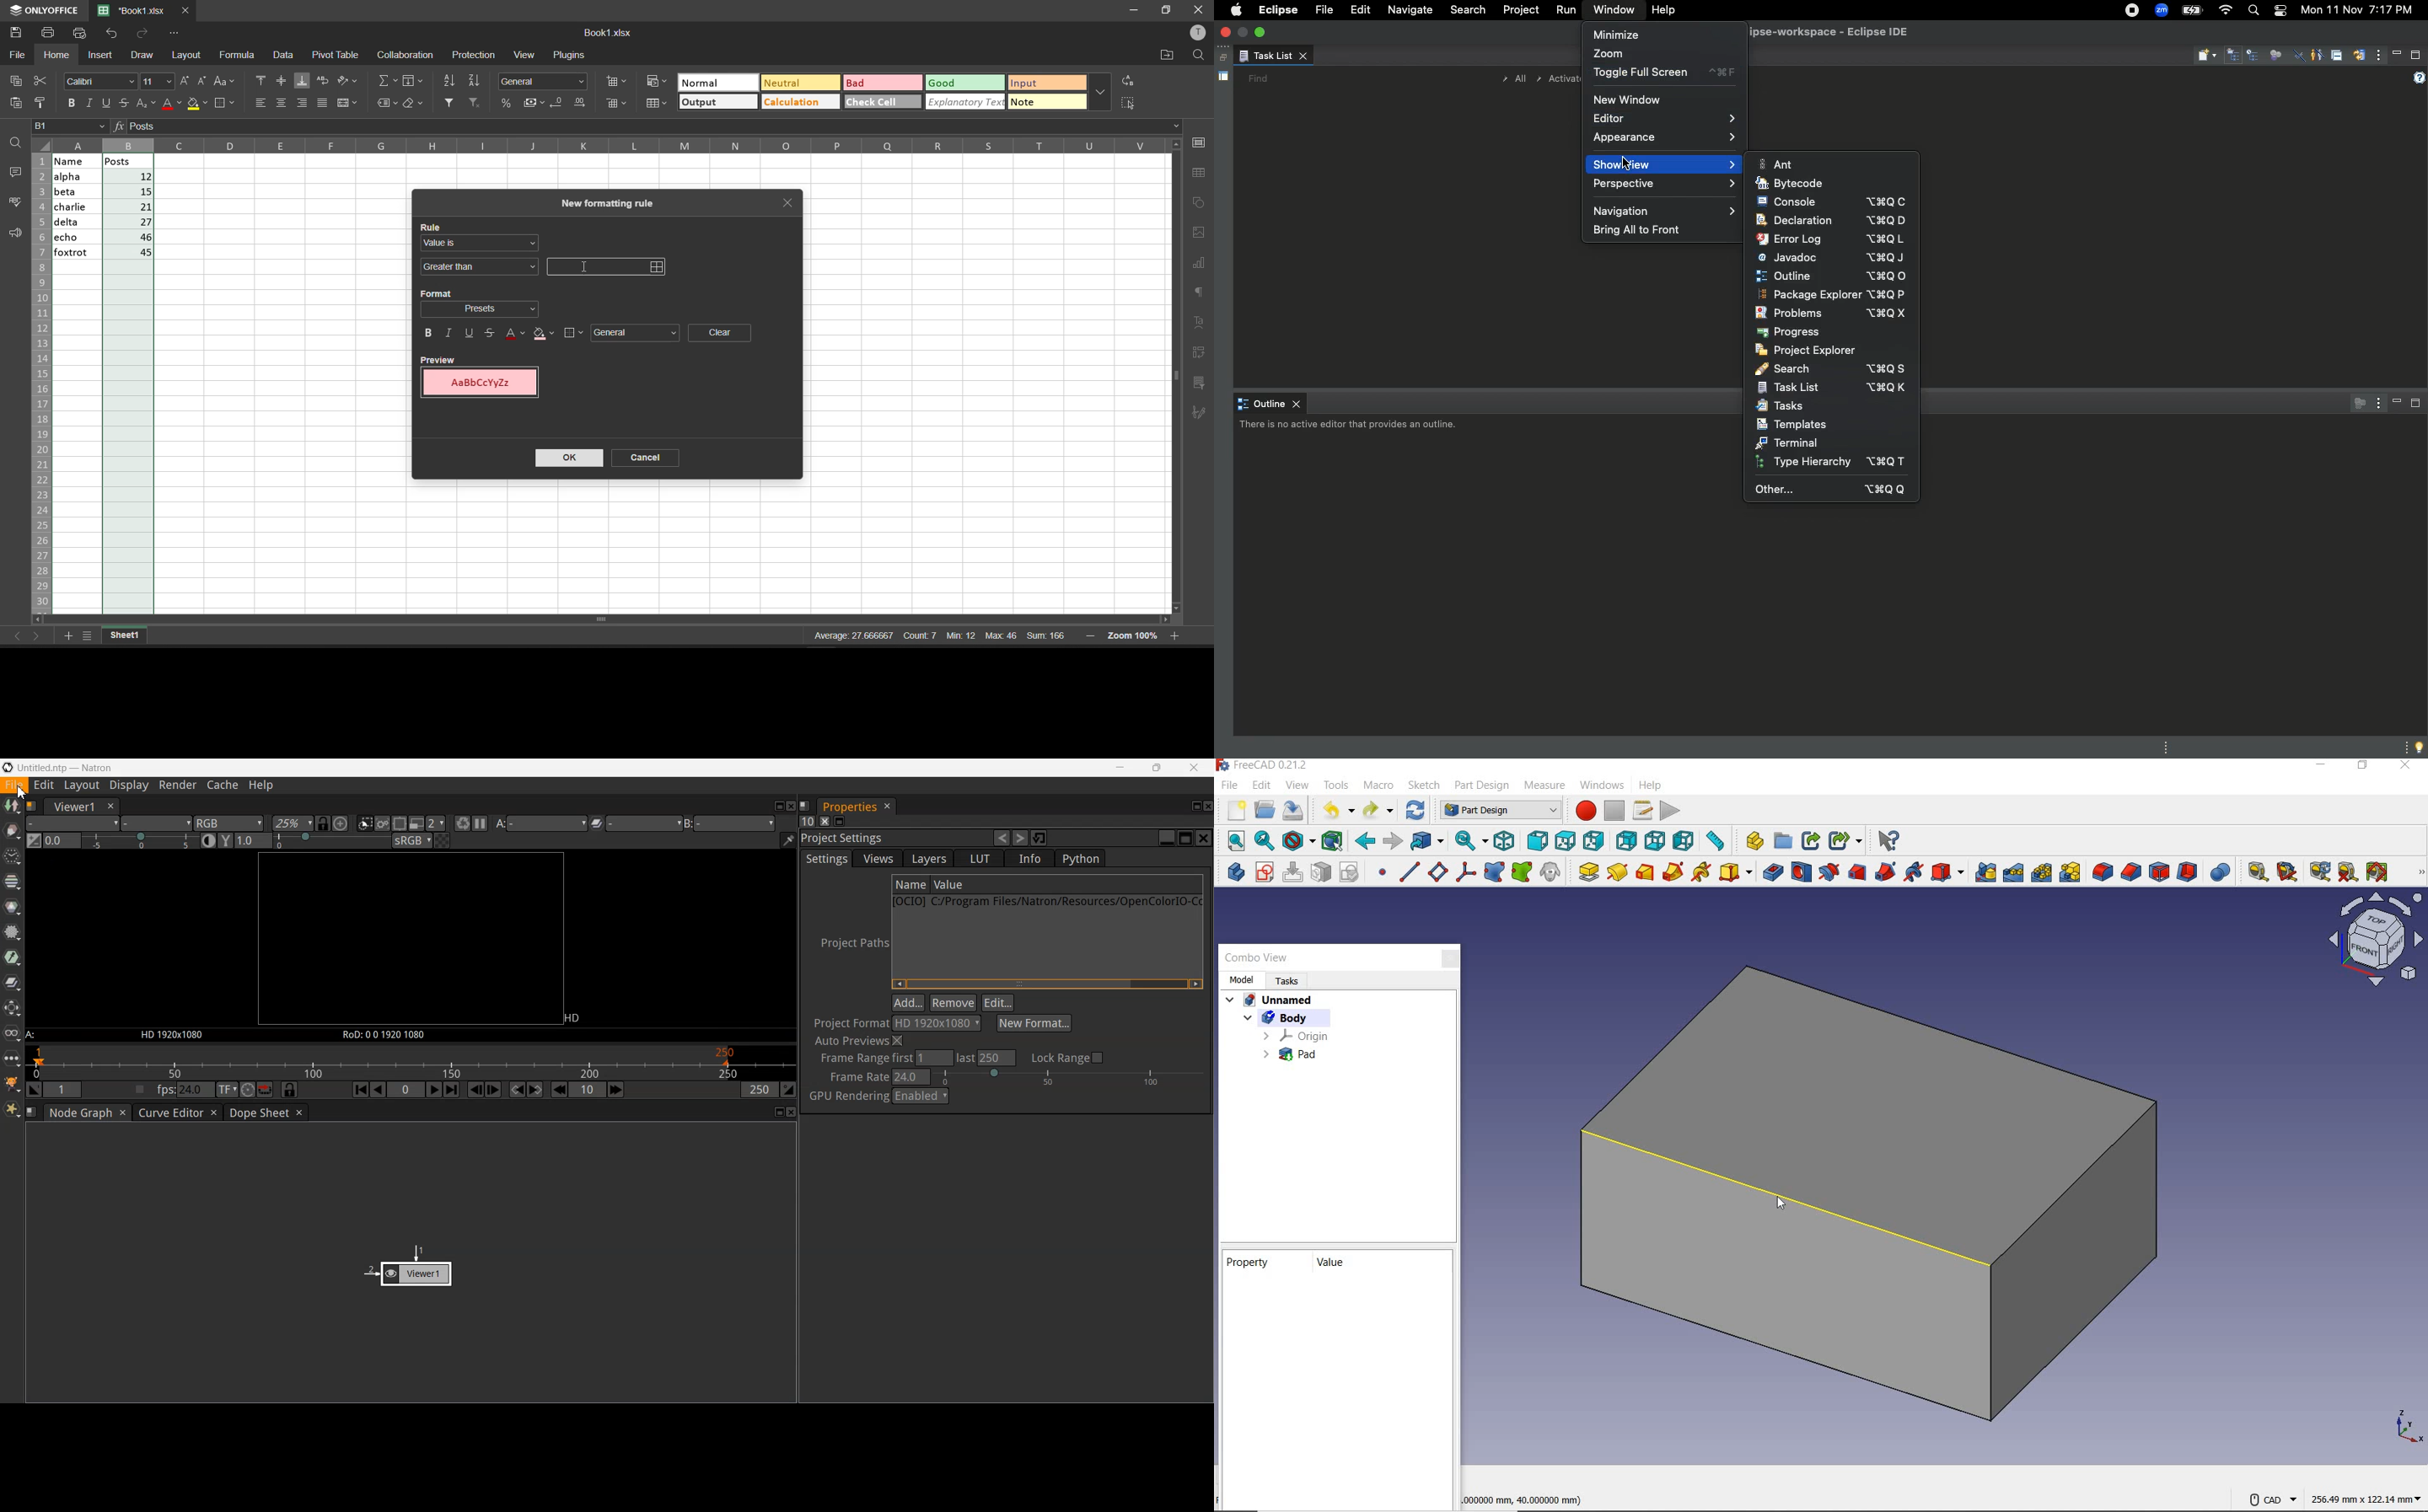 This screenshot has height=1512, width=2436. I want to click on chart settings, so click(1202, 264).